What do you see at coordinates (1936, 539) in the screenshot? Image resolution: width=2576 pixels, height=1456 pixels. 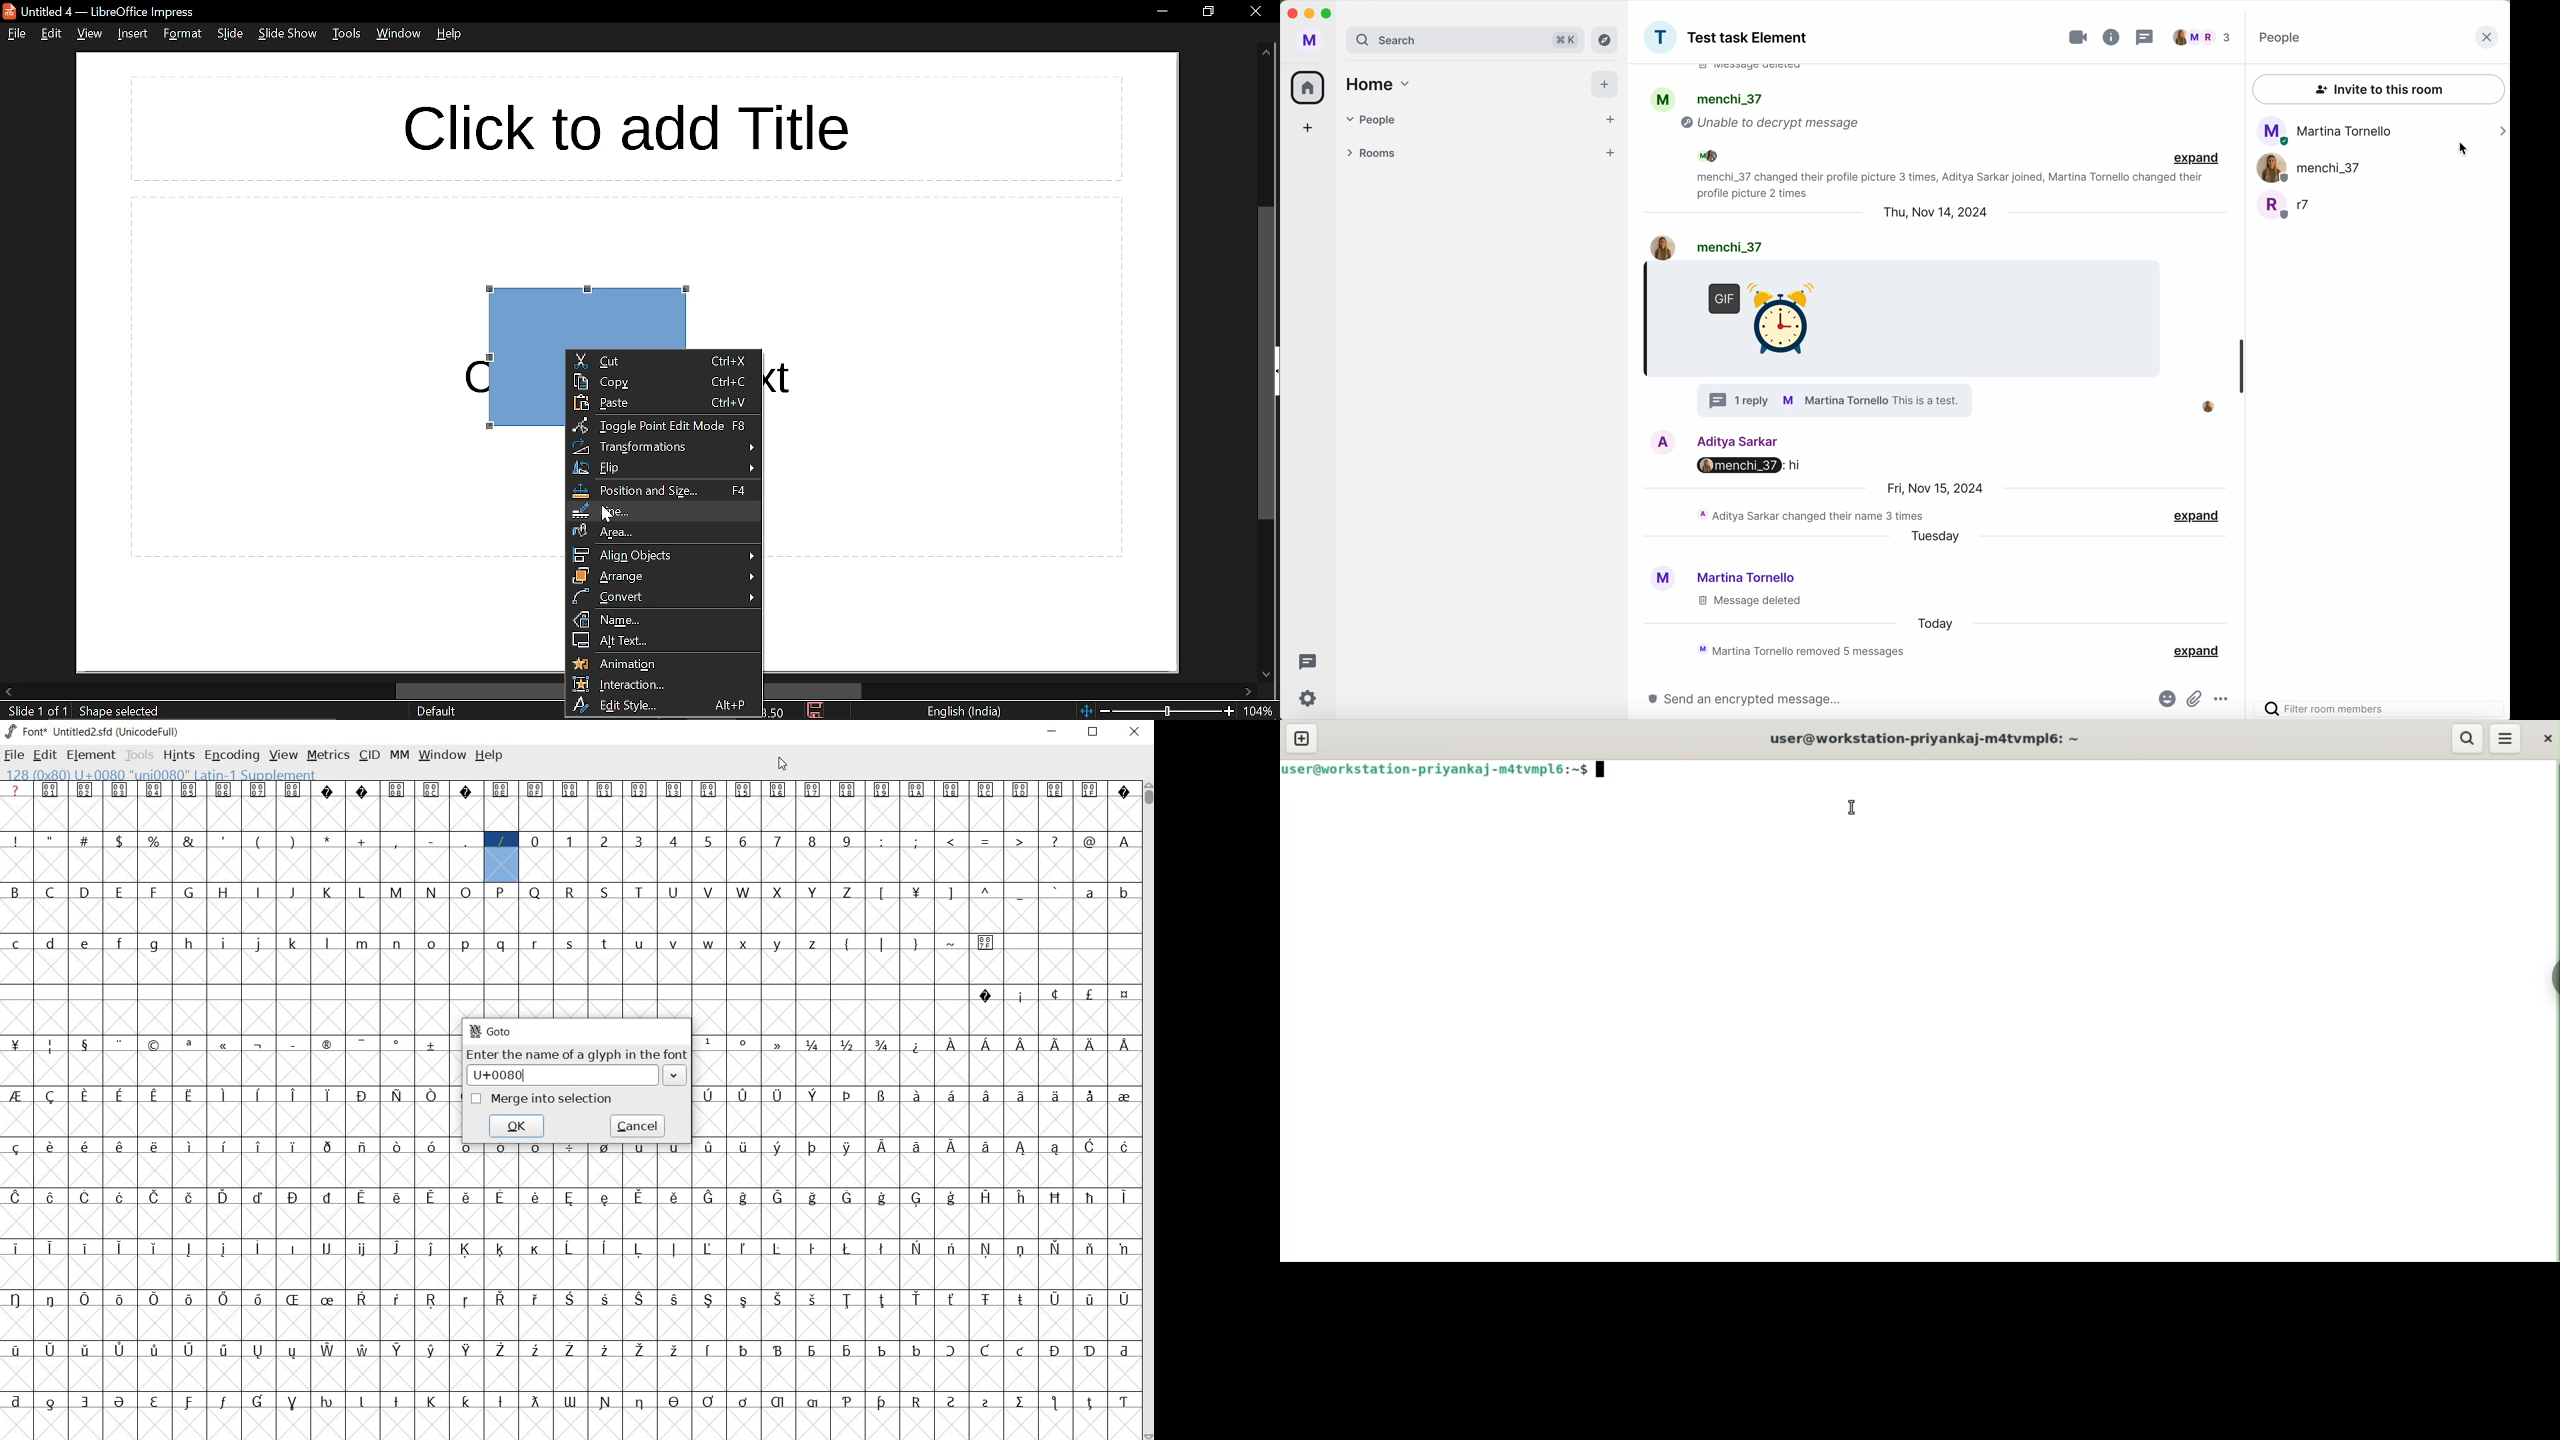 I see `tuesday` at bounding box center [1936, 539].